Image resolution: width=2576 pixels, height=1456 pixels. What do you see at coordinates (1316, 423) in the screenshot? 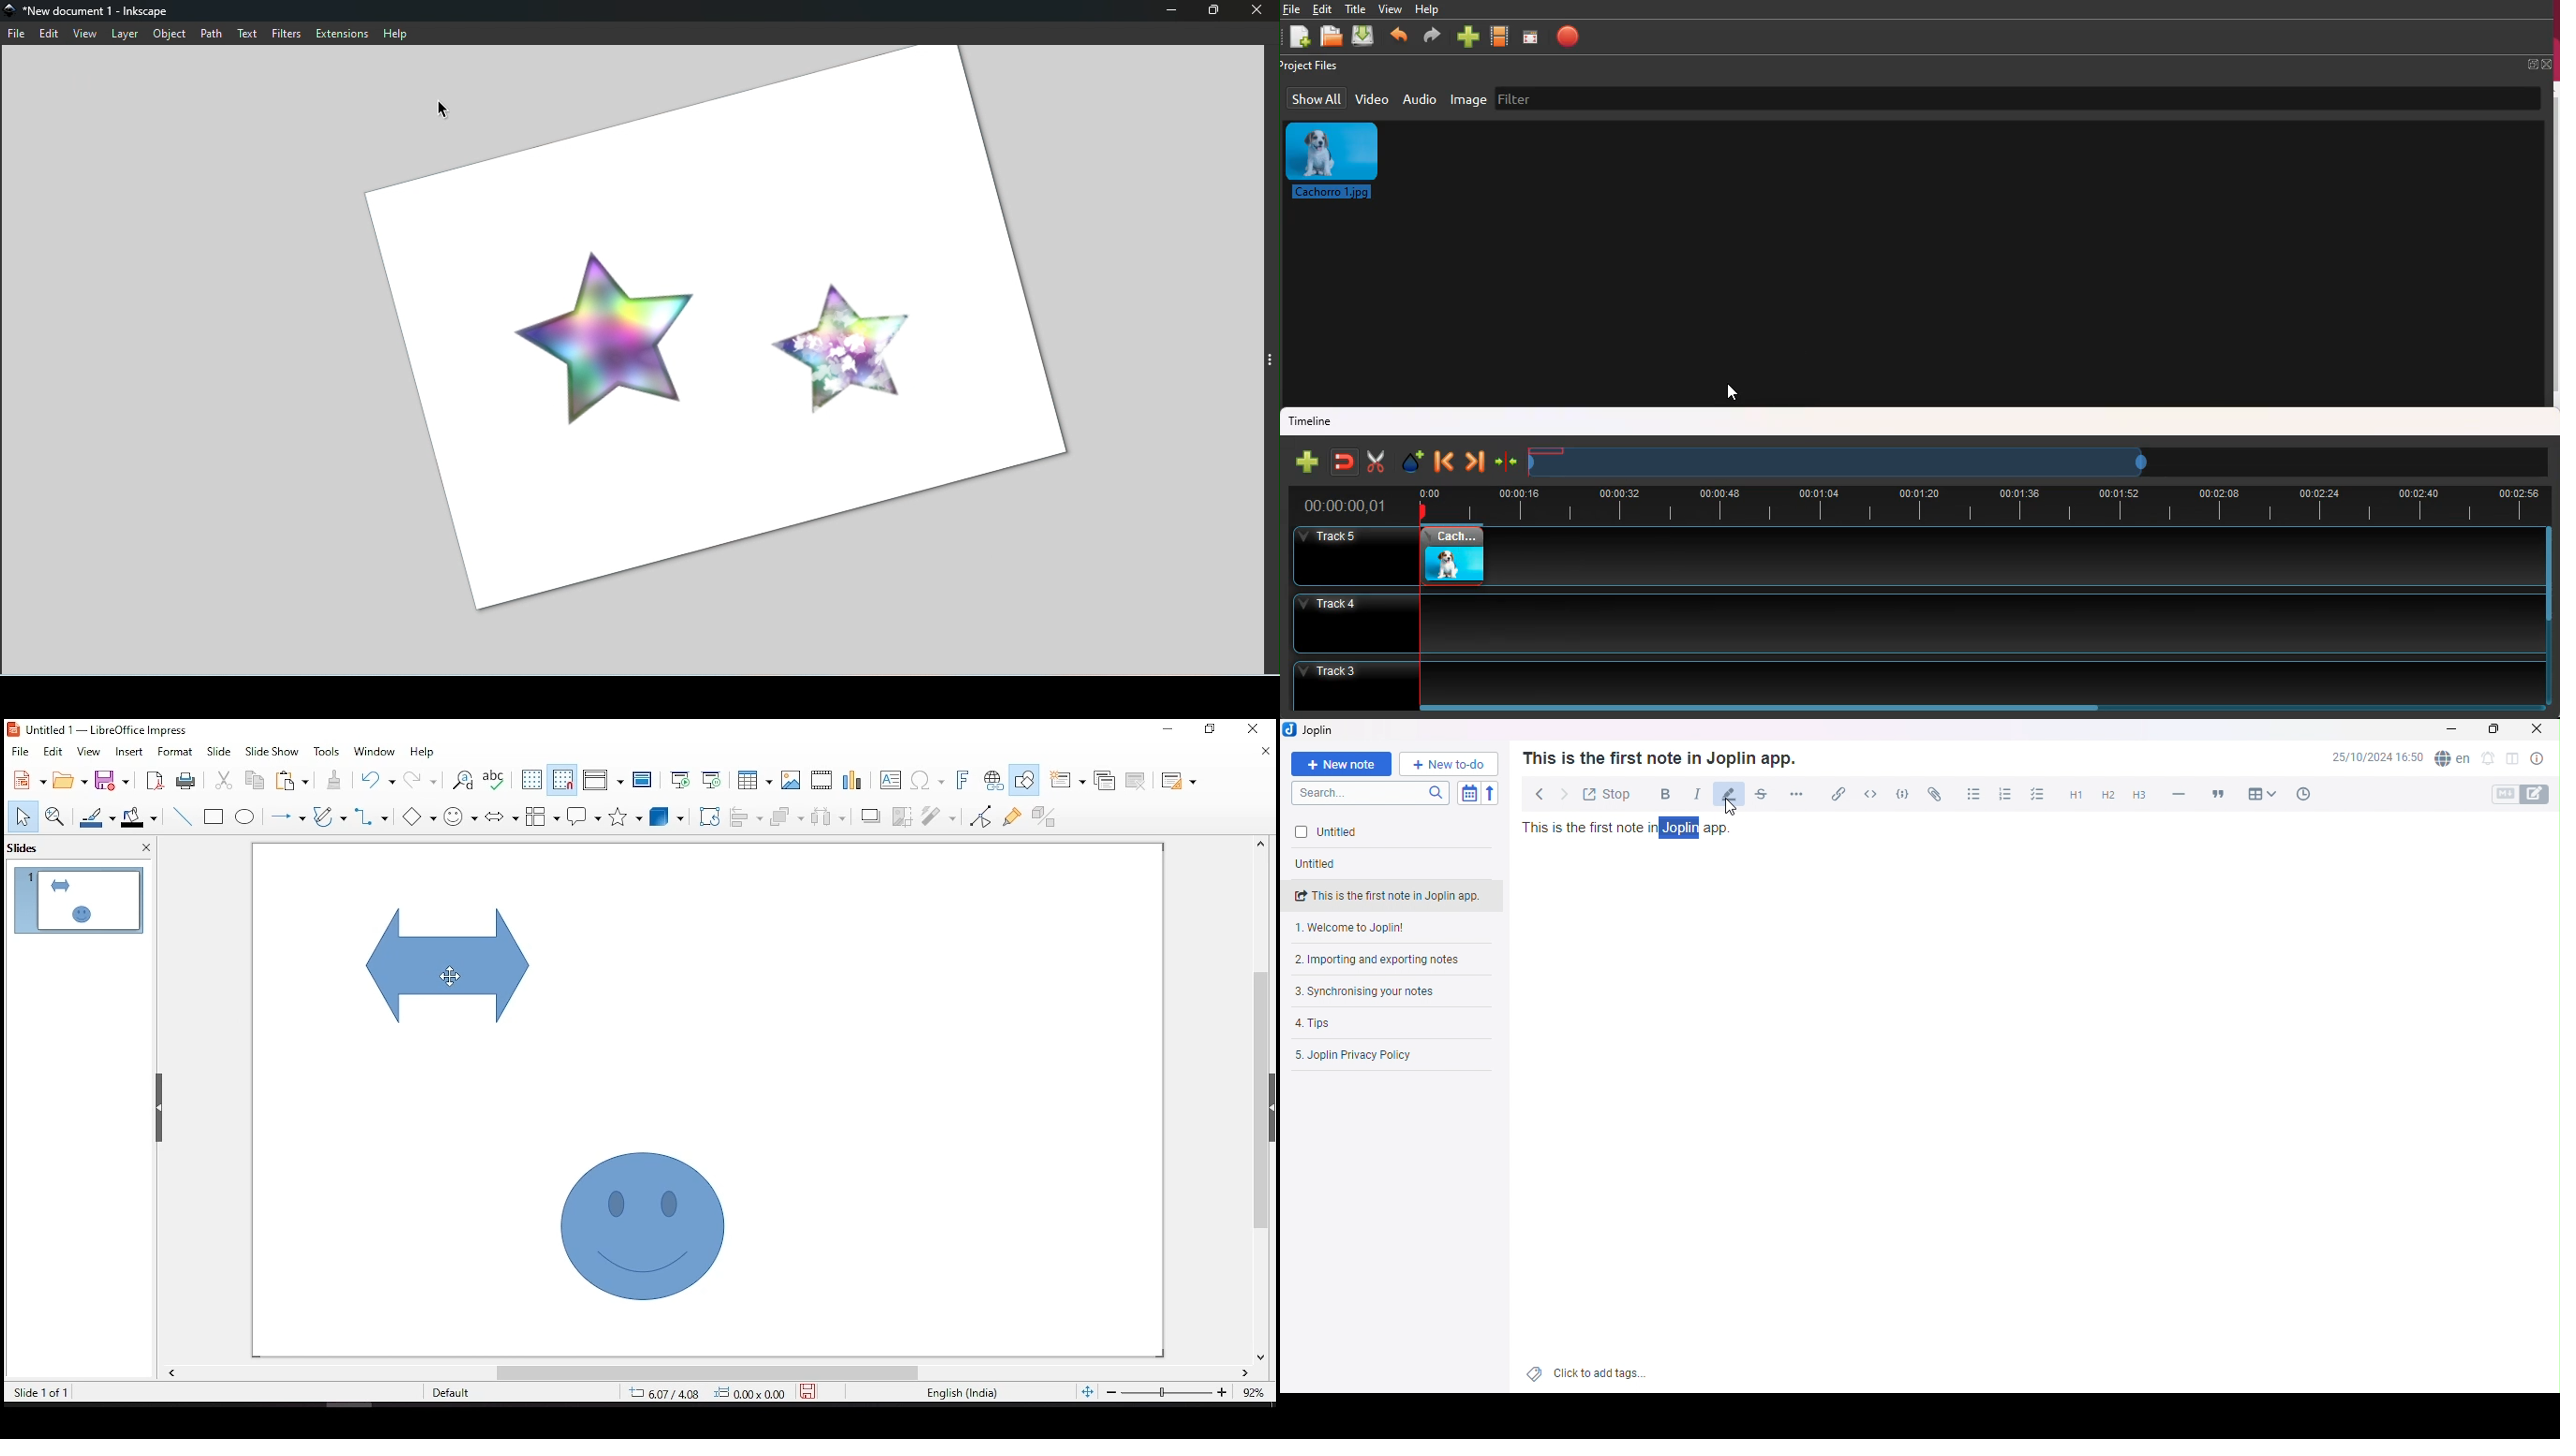
I see `timeline` at bounding box center [1316, 423].